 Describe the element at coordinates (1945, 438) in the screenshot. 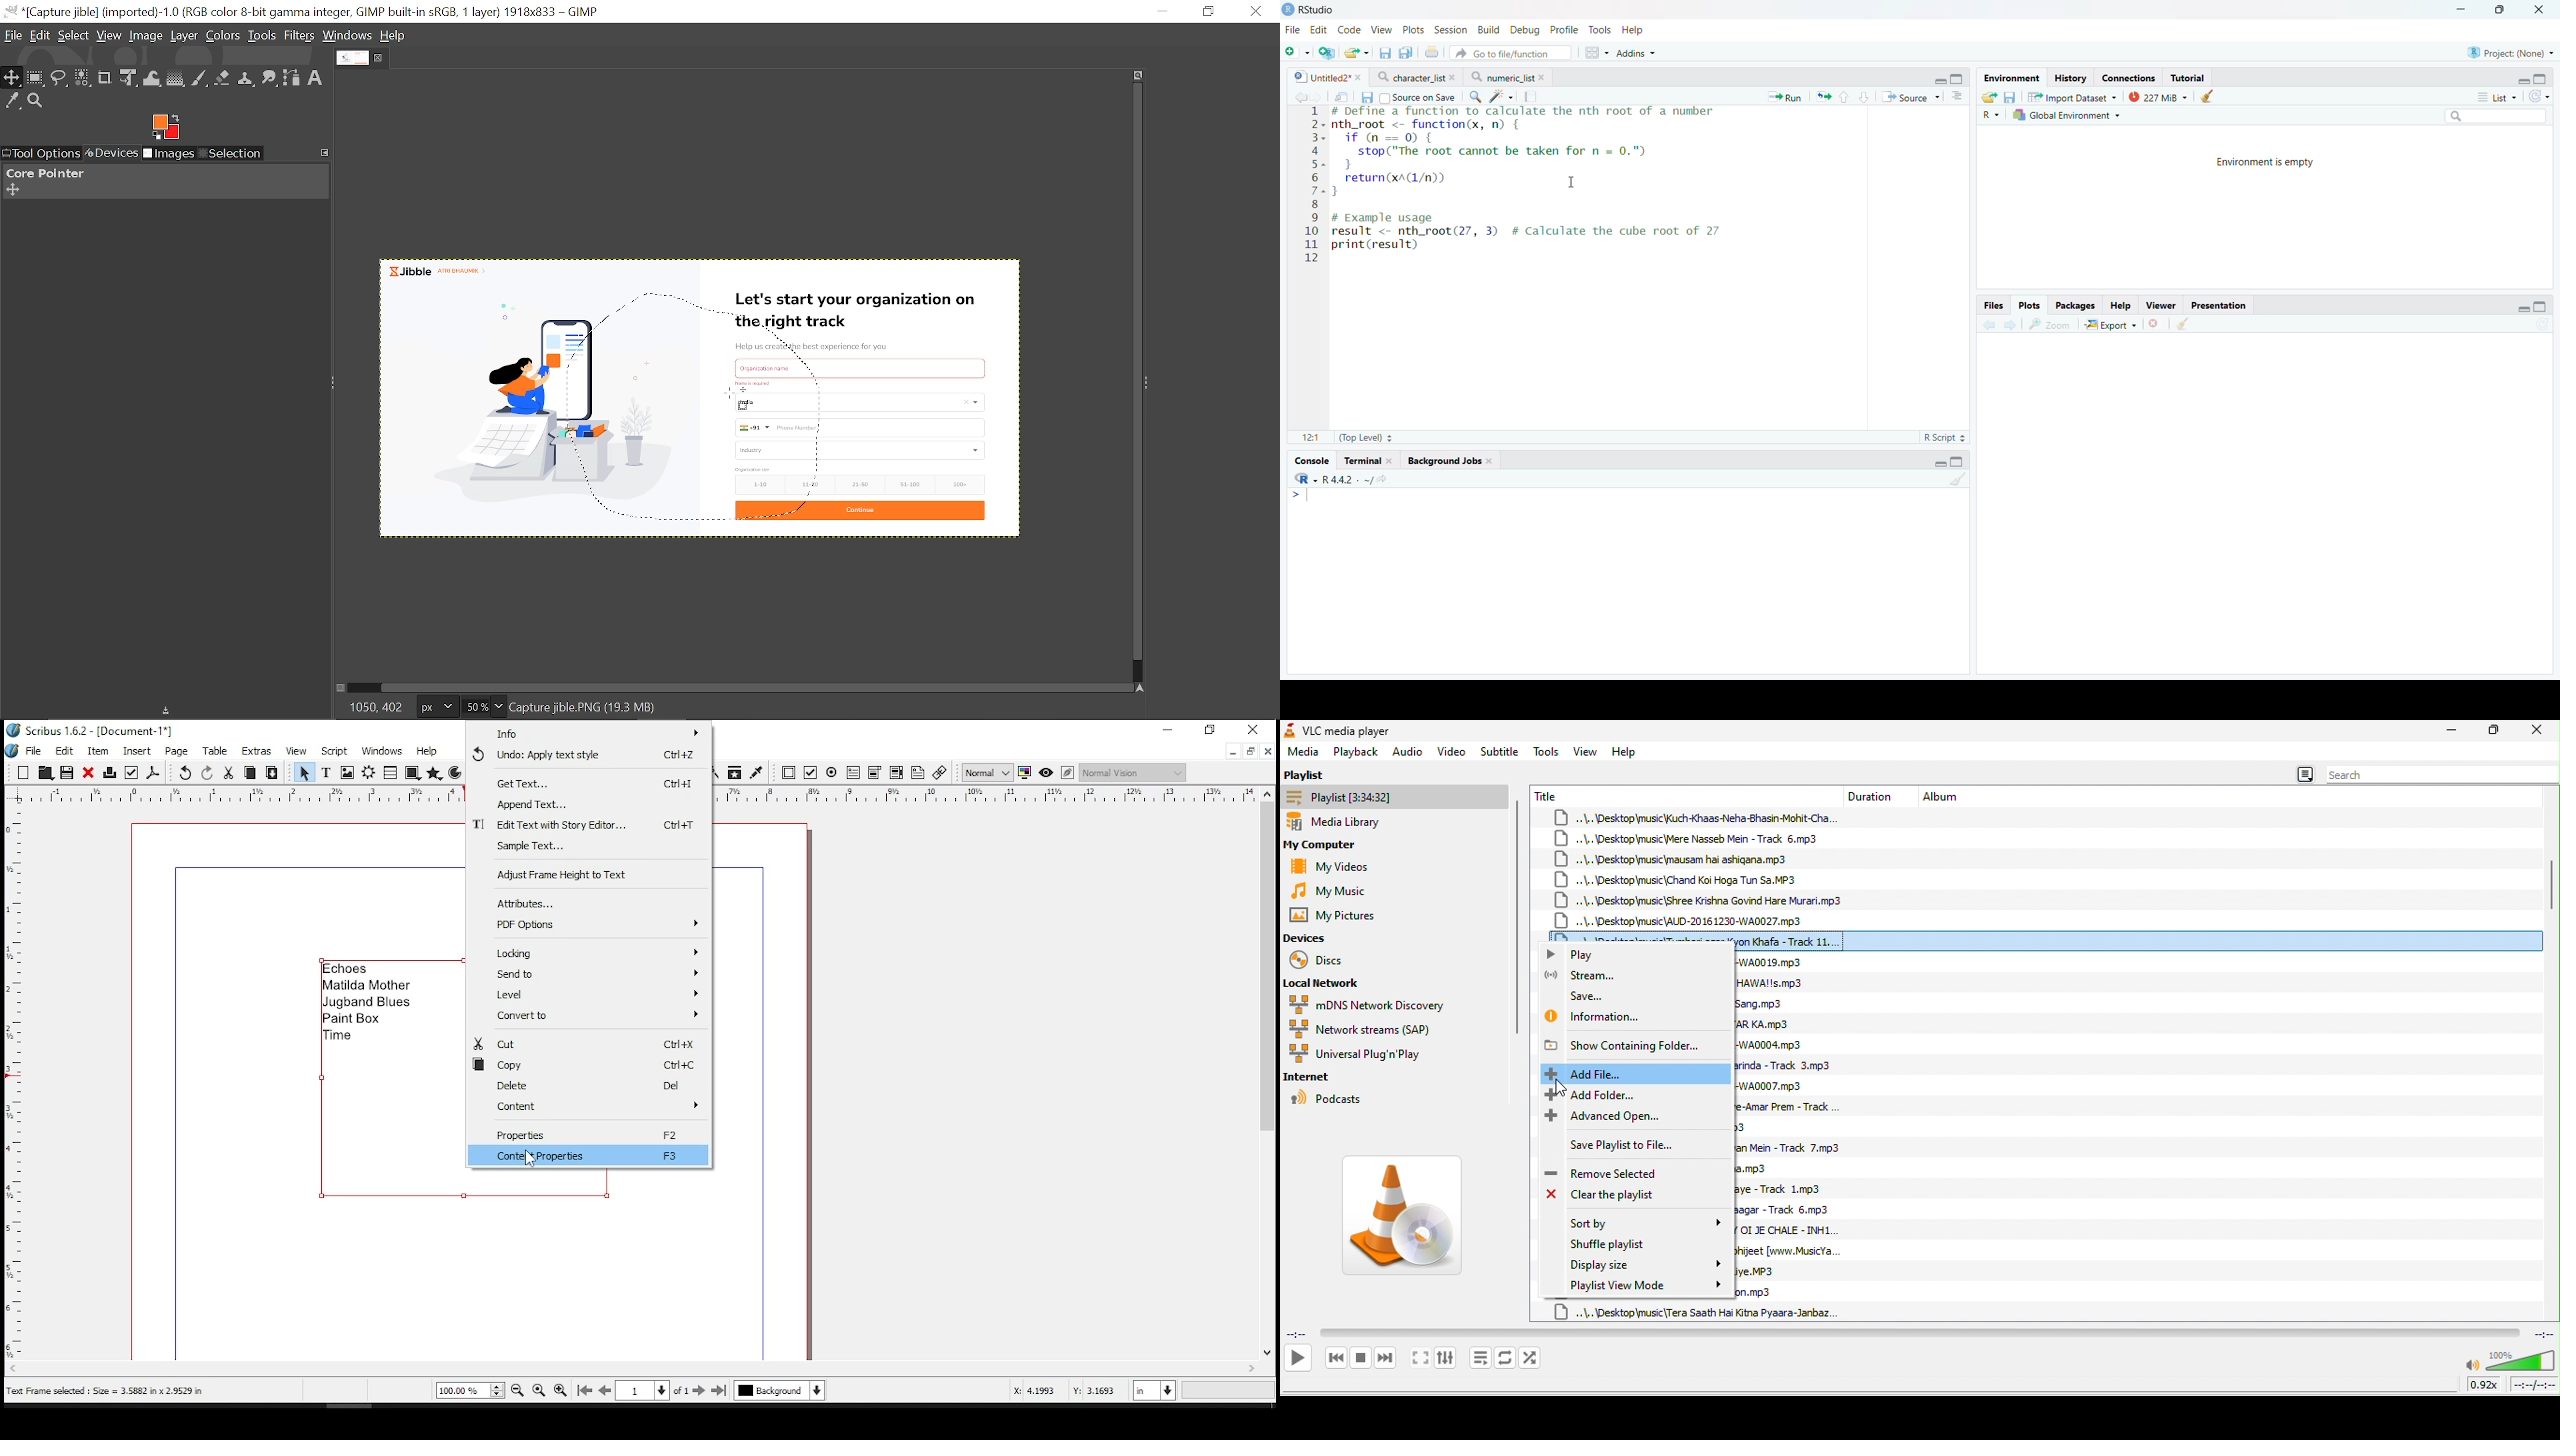

I see `R Script` at that location.